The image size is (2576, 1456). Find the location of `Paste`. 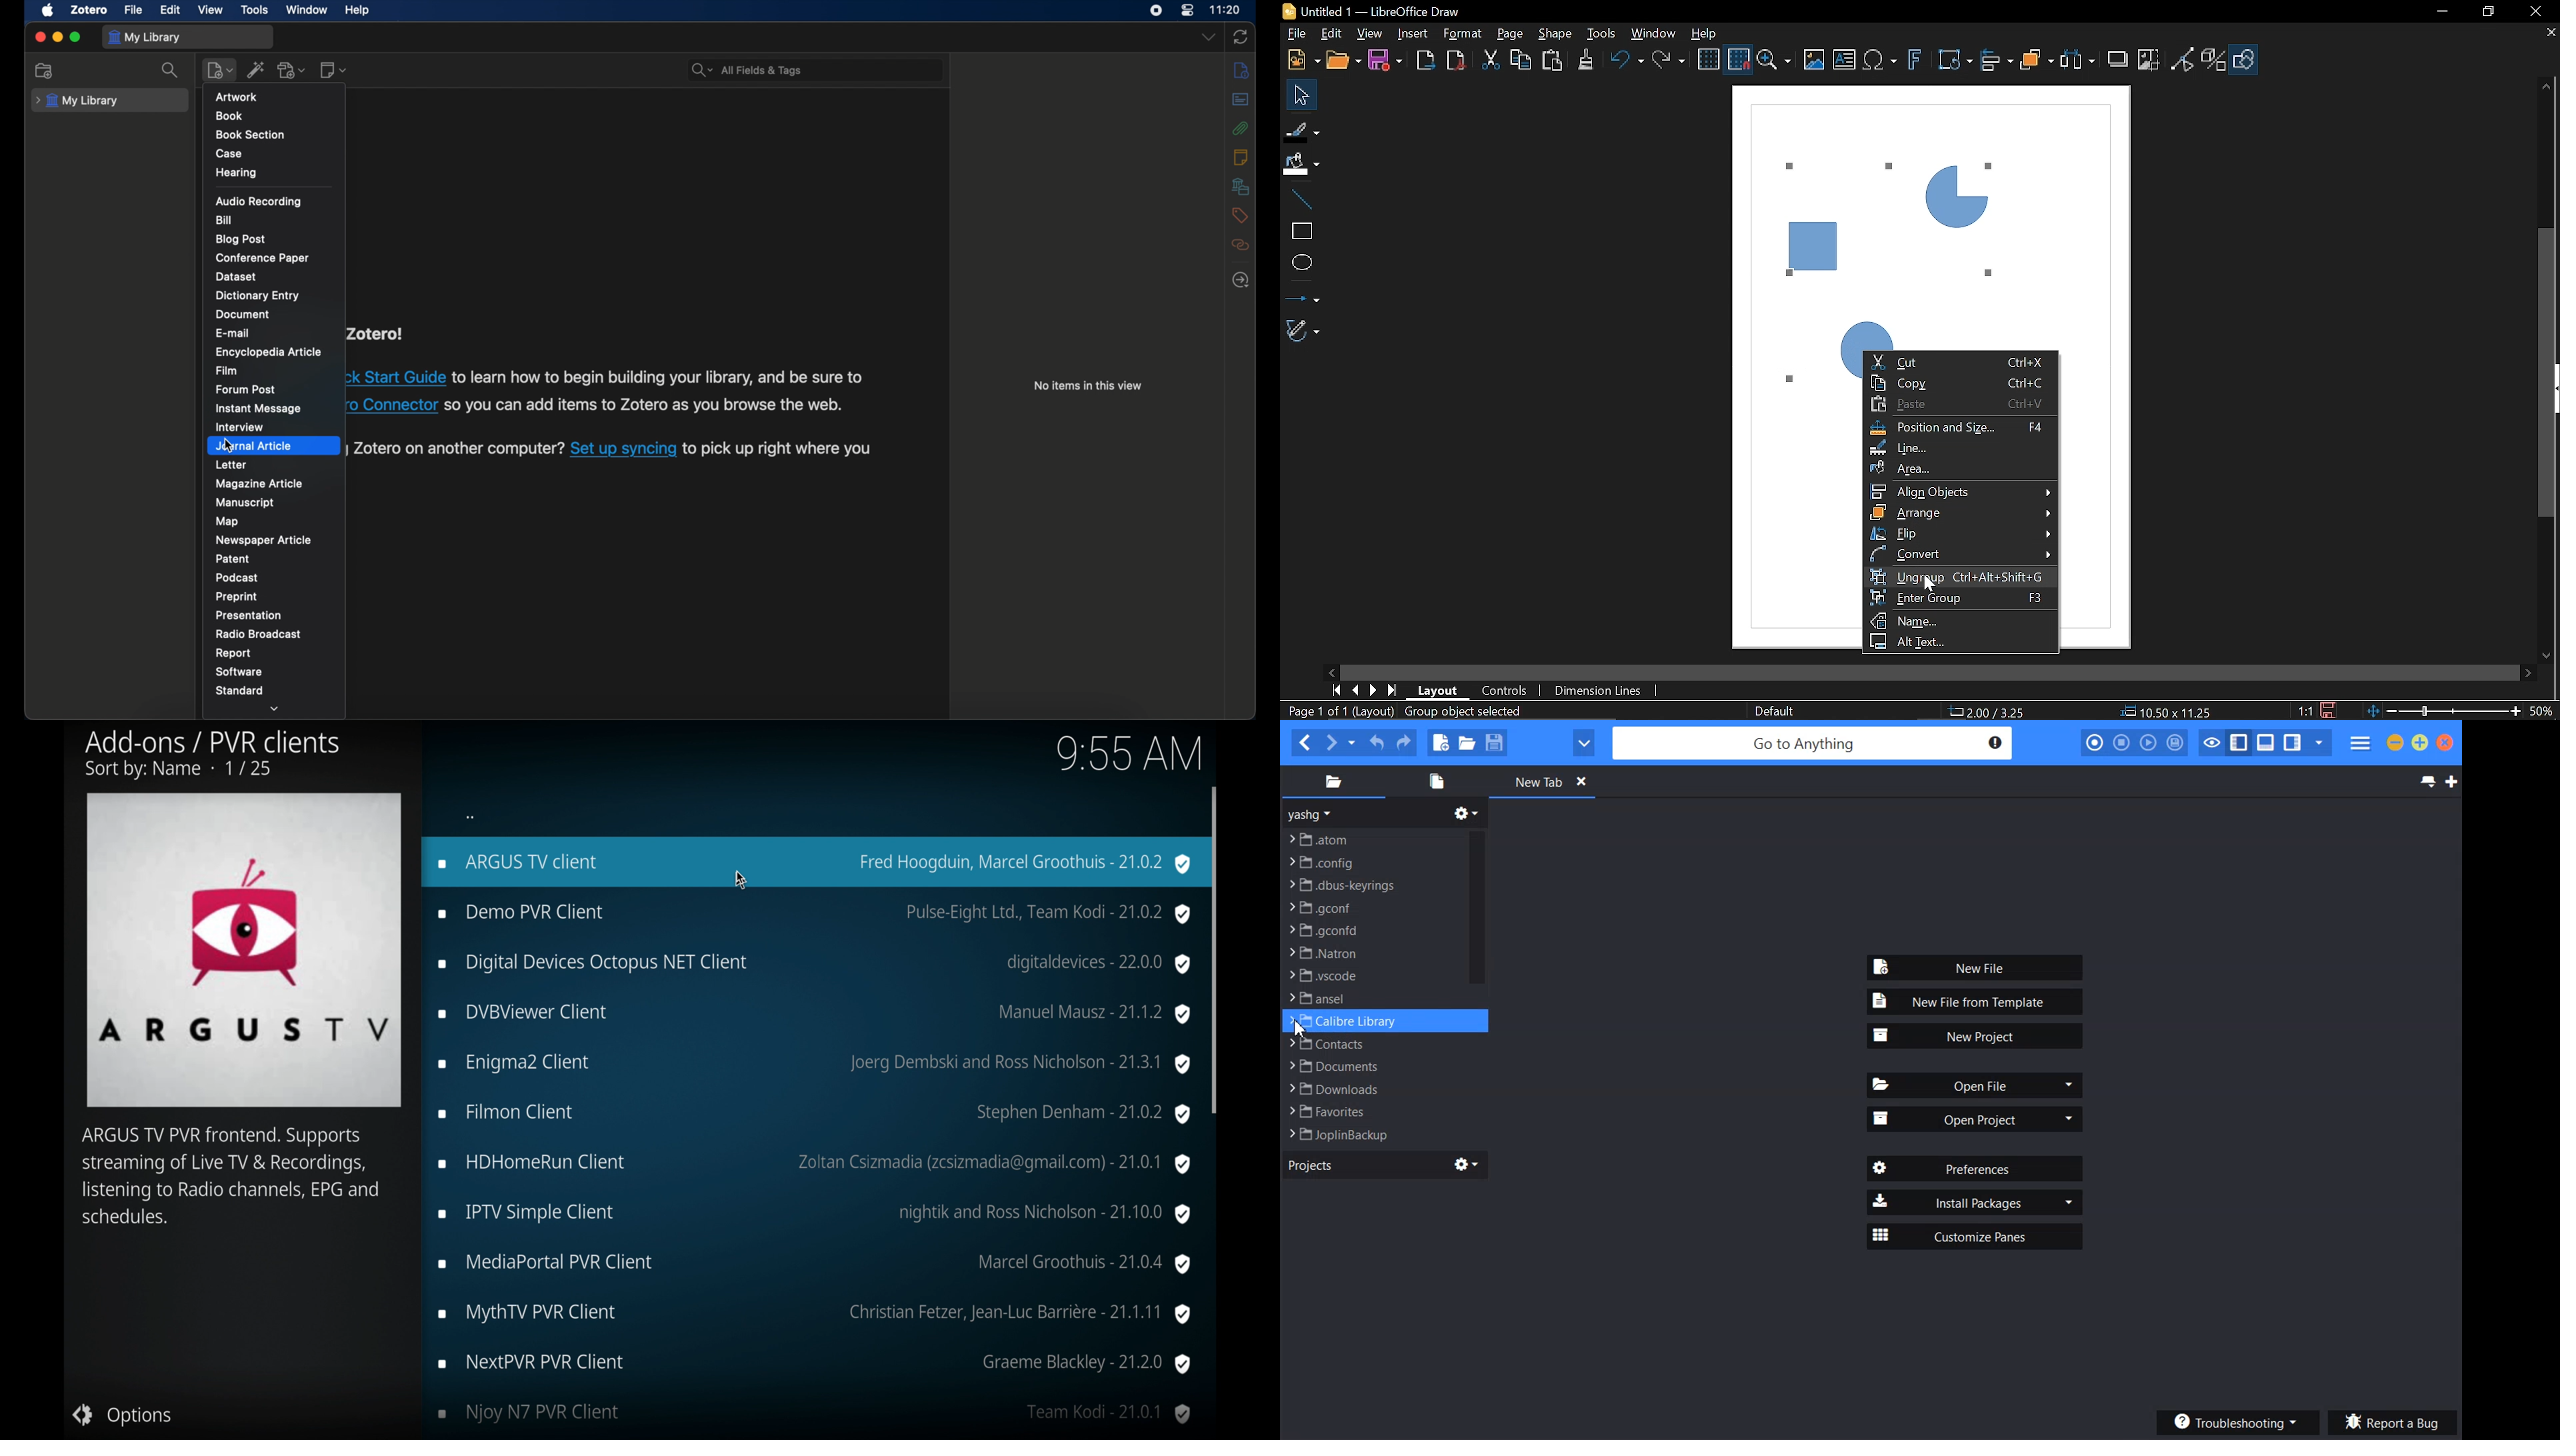

Paste is located at coordinates (1555, 61).